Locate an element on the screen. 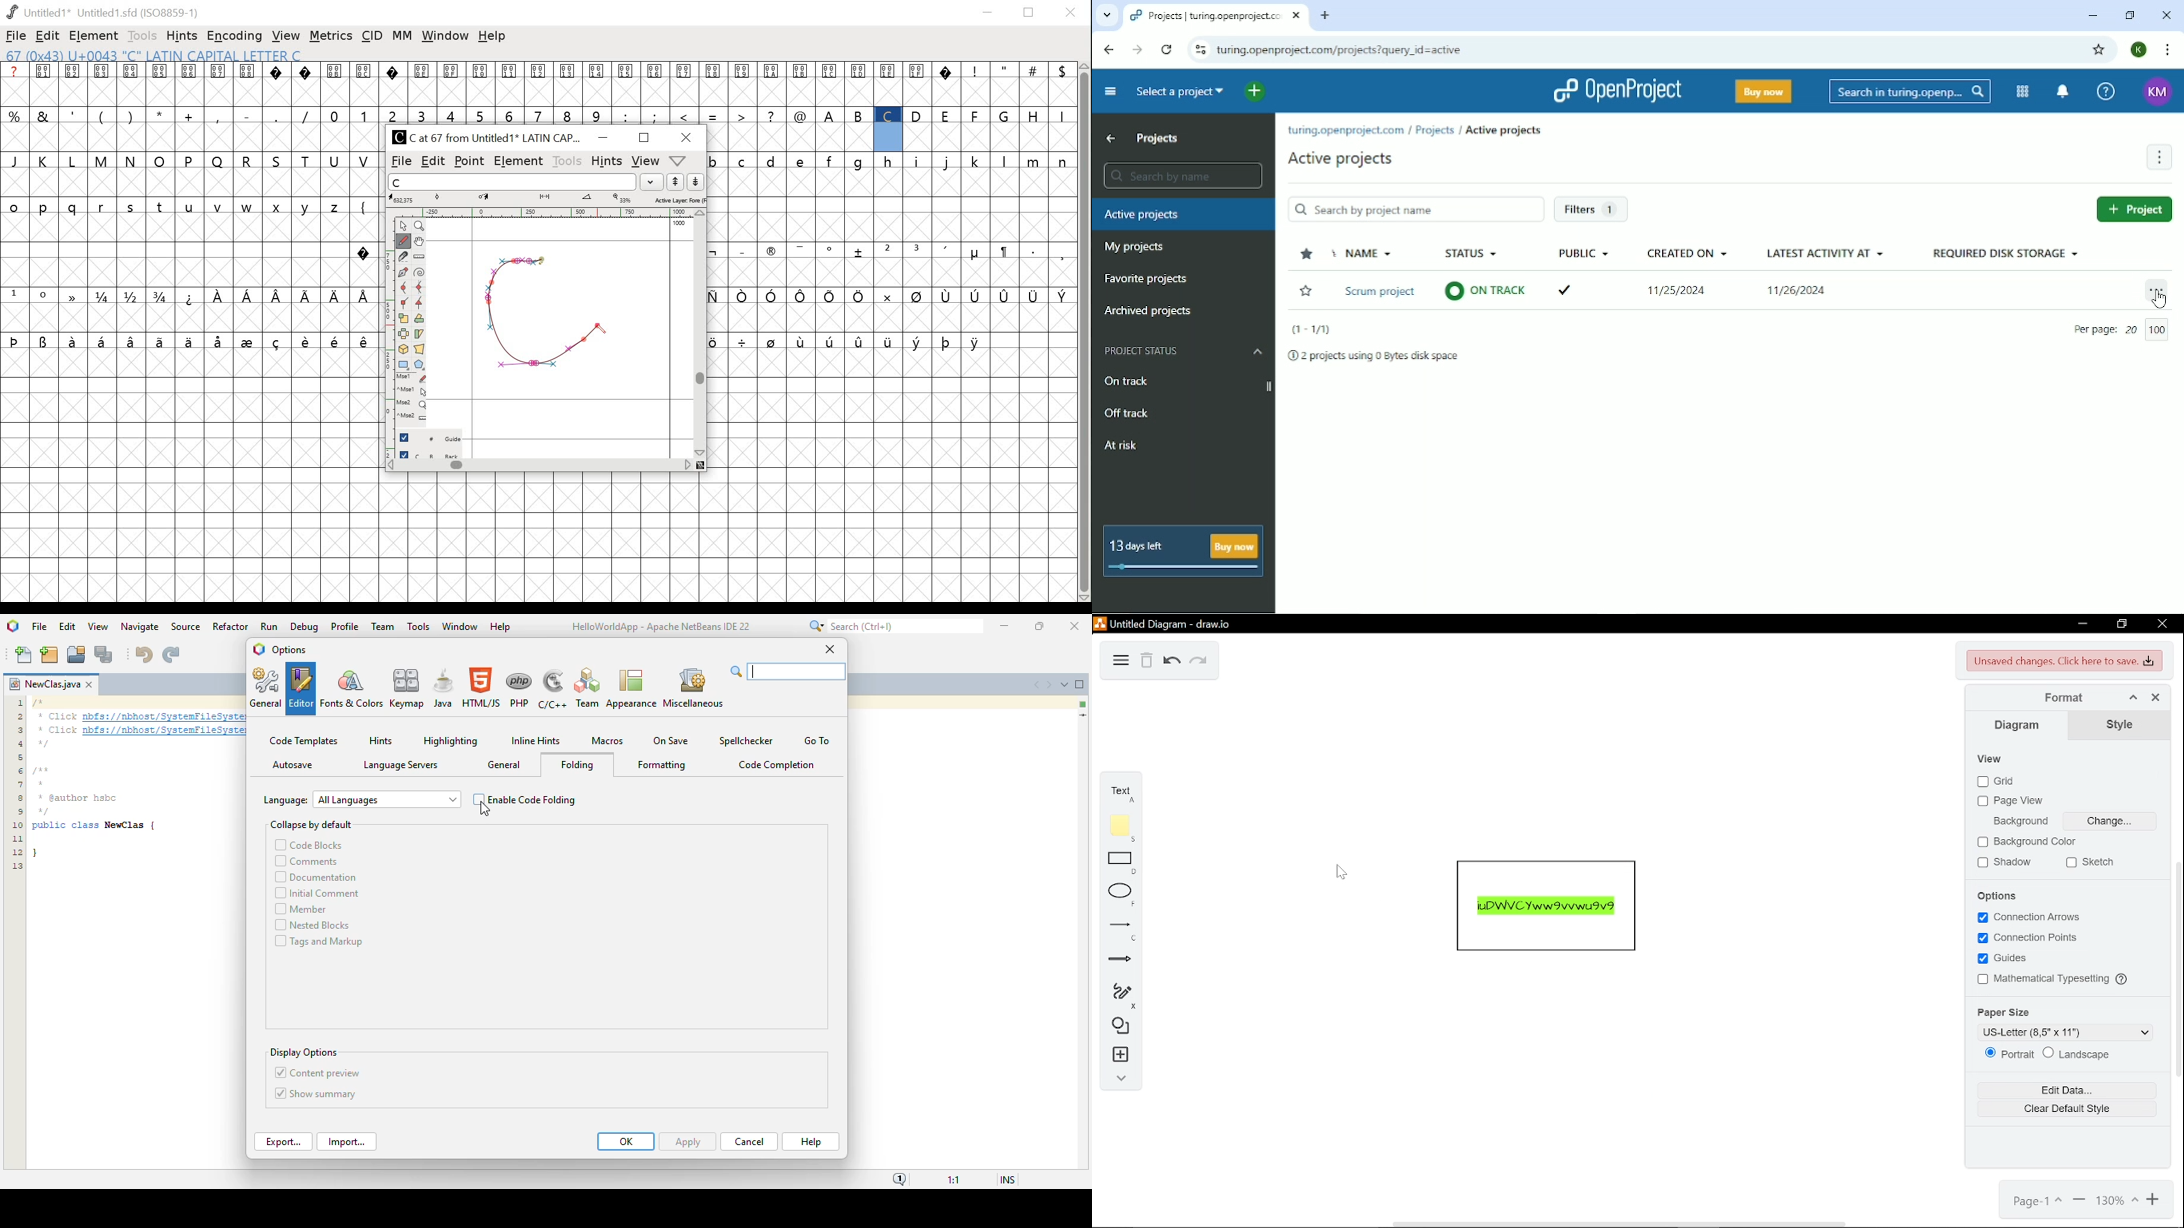 This screenshot has width=2184, height=1232. element is located at coordinates (93, 36).